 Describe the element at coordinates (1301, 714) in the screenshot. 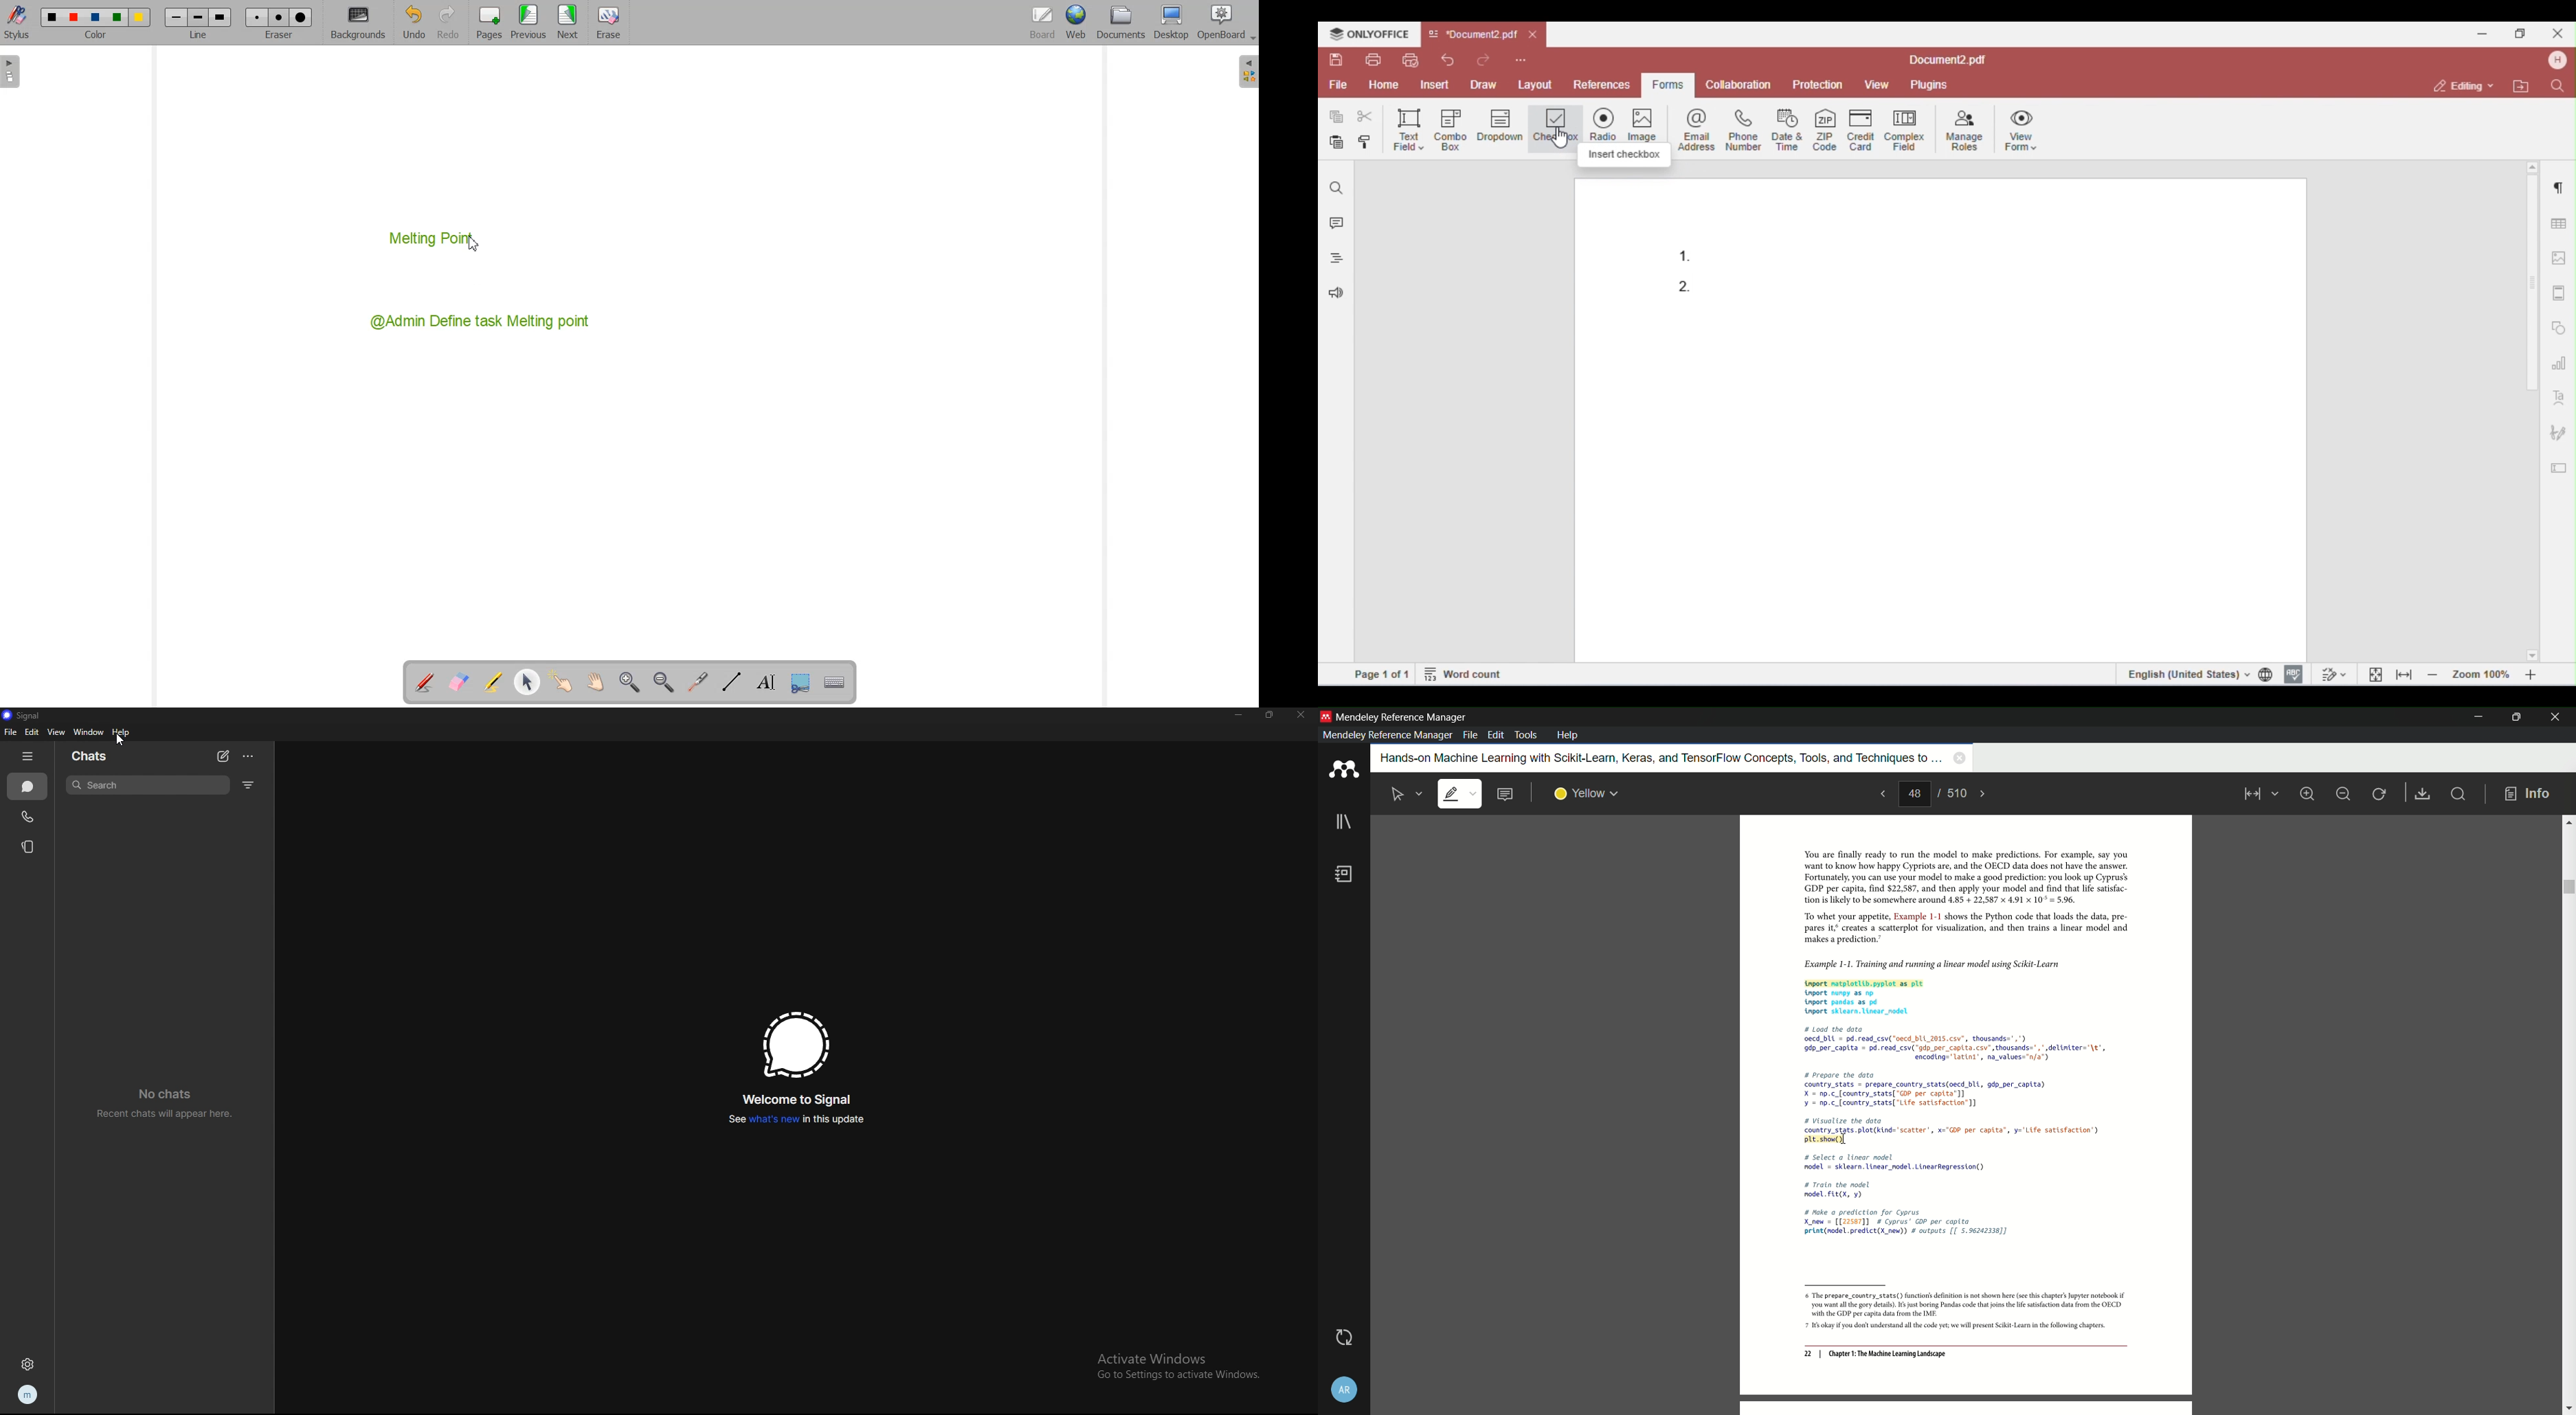

I see `close` at that location.